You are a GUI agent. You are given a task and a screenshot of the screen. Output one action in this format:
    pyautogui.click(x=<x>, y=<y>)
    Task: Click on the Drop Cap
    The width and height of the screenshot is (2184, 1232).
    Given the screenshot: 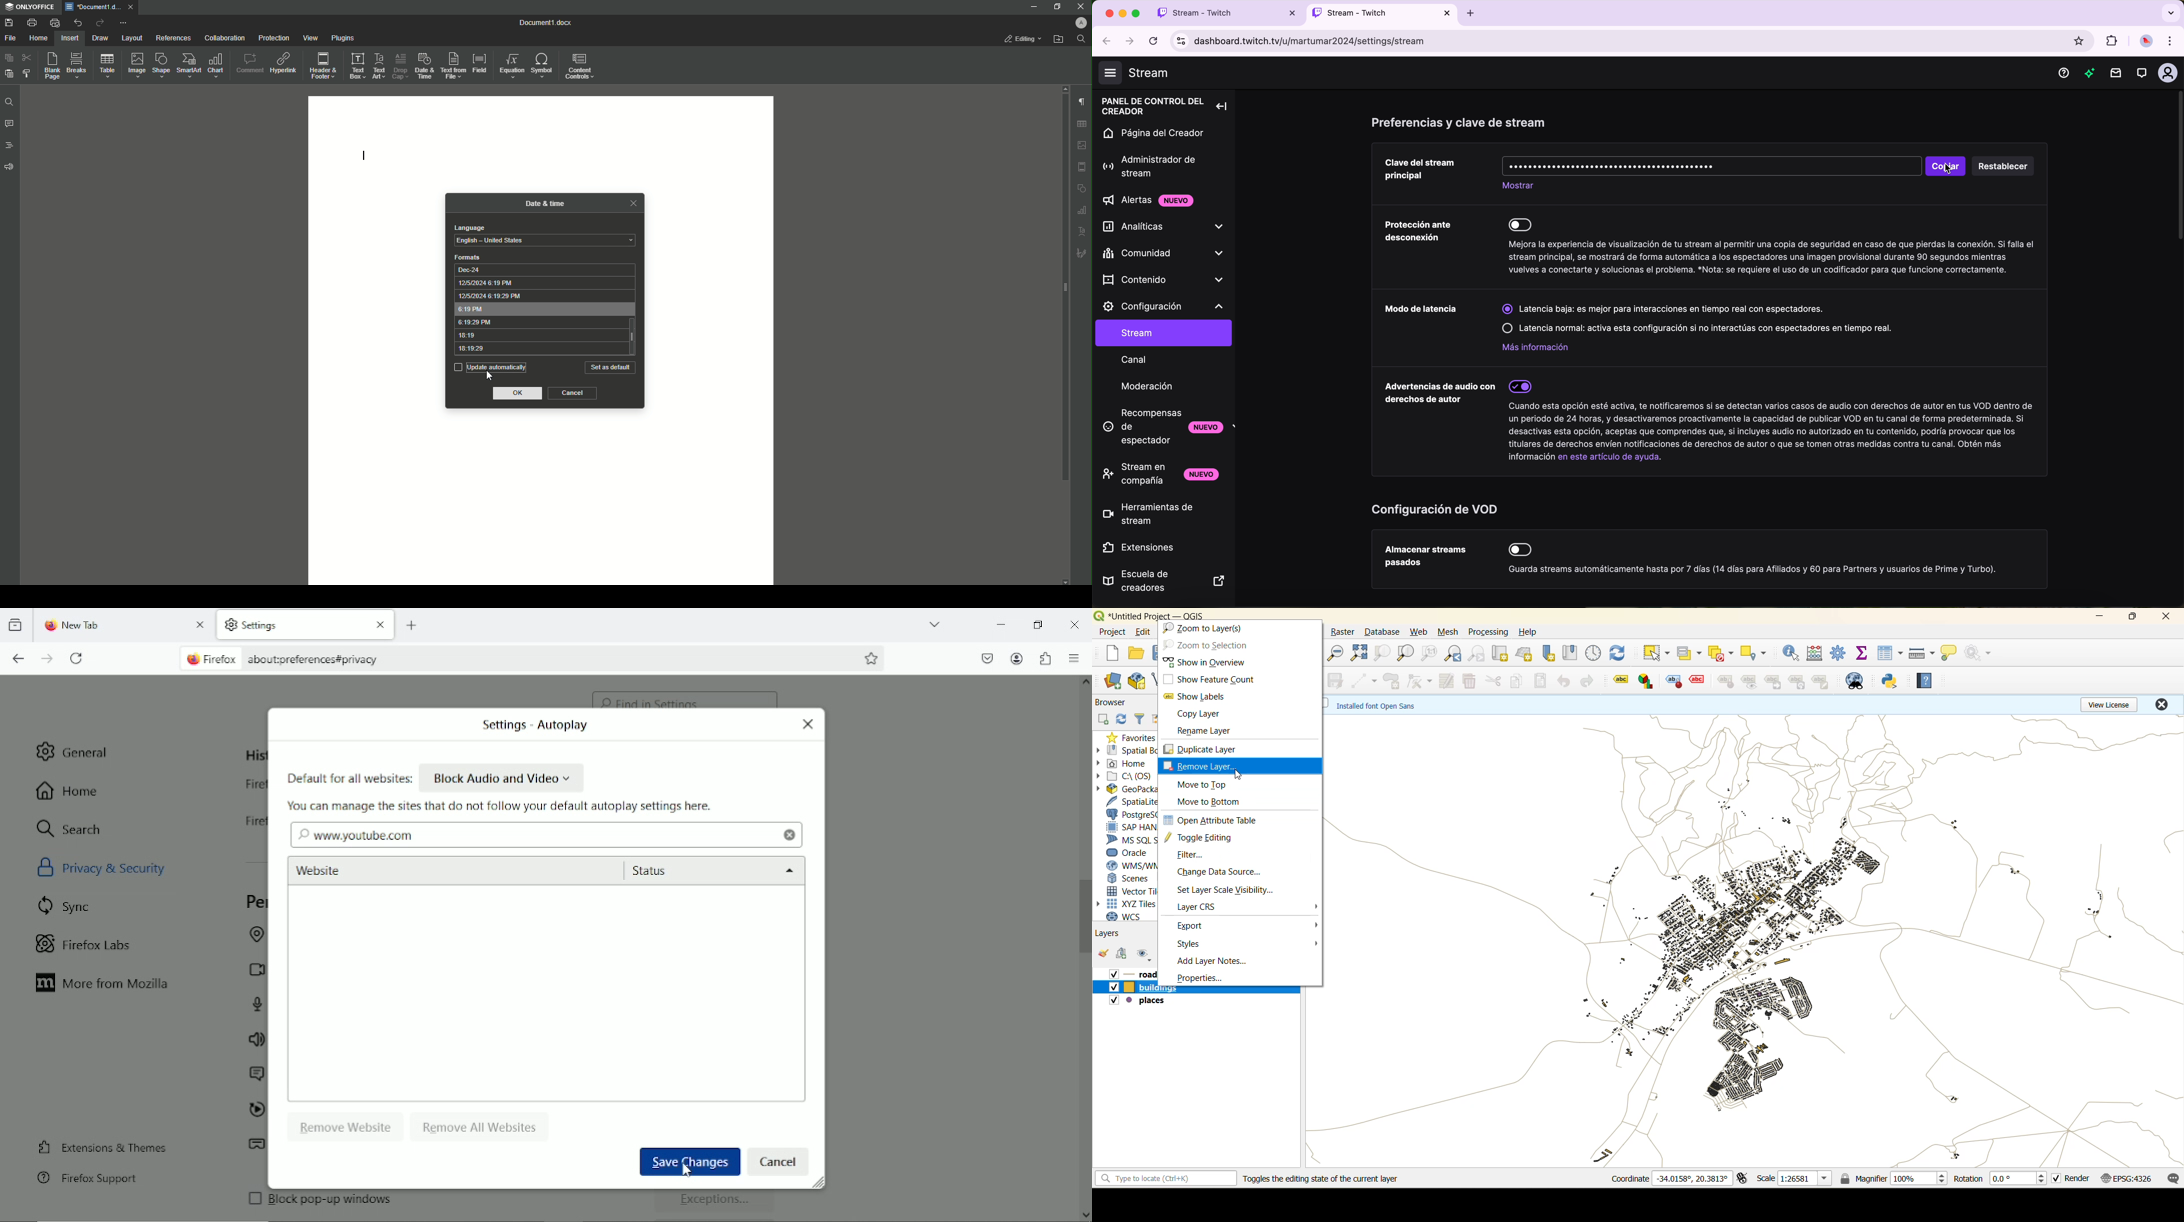 What is the action you would take?
    pyautogui.click(x=400, y=65)
    